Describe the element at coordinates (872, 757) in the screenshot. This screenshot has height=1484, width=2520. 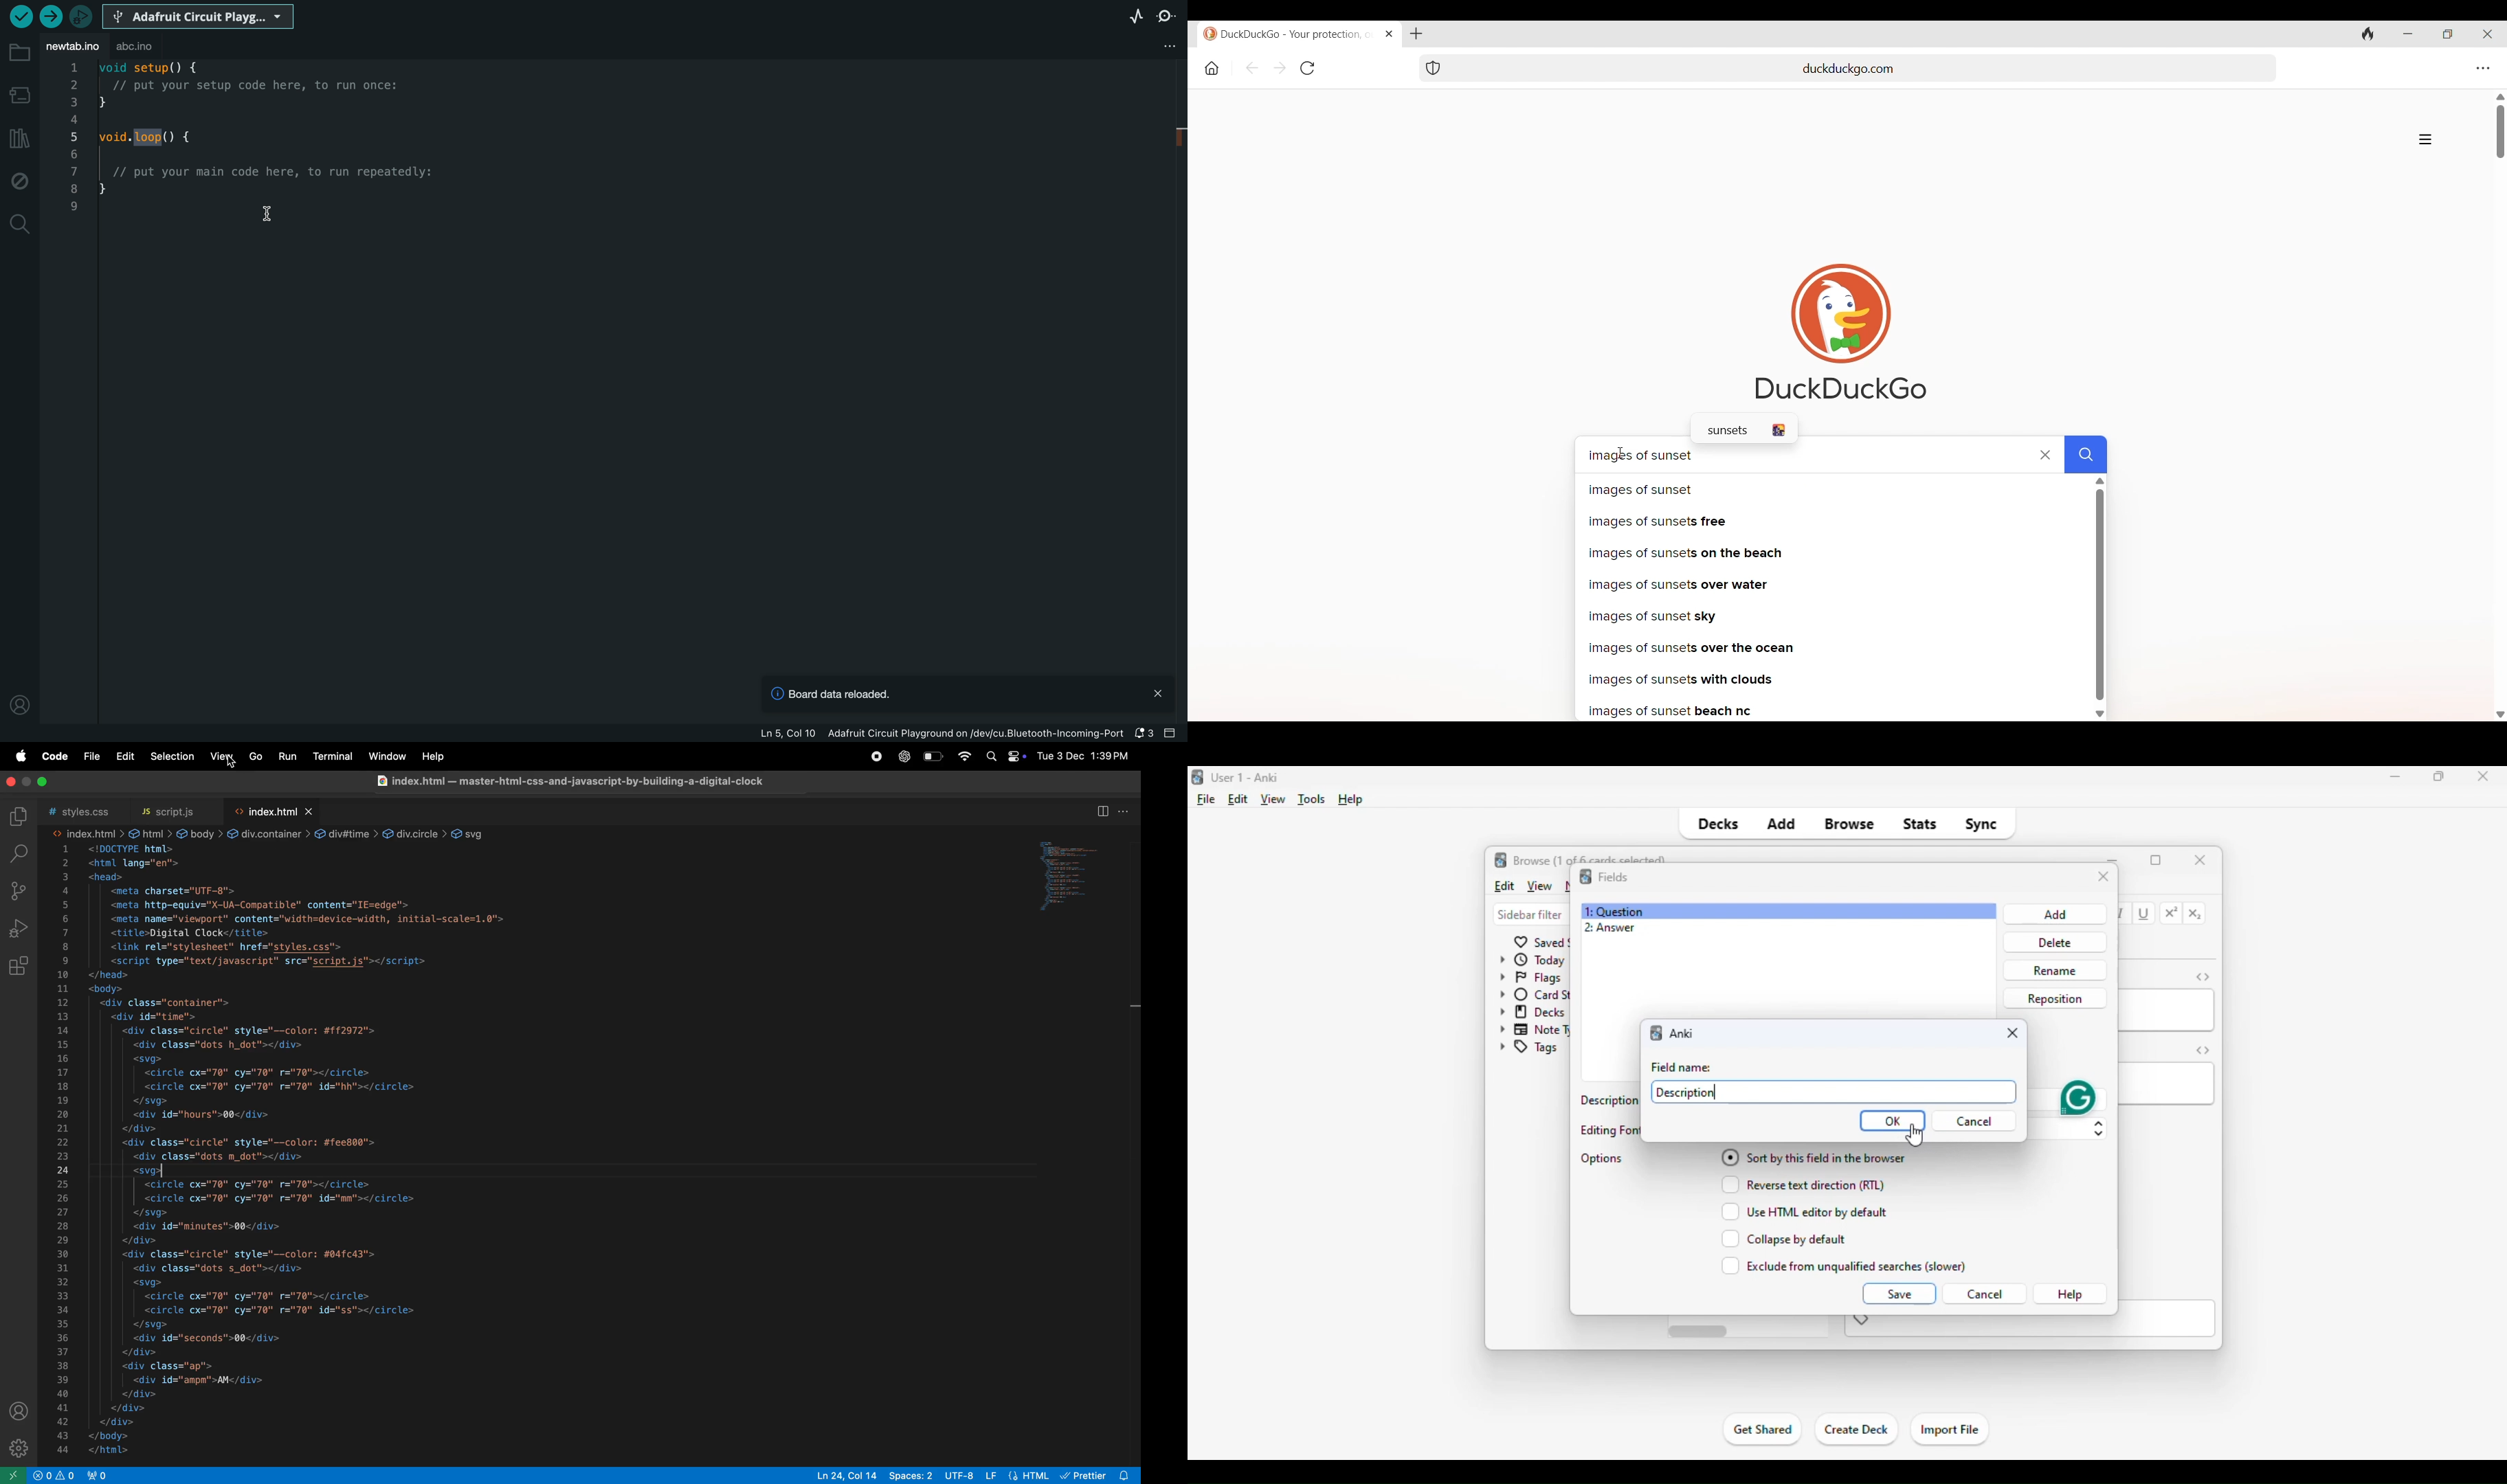
I see `record` at that location.